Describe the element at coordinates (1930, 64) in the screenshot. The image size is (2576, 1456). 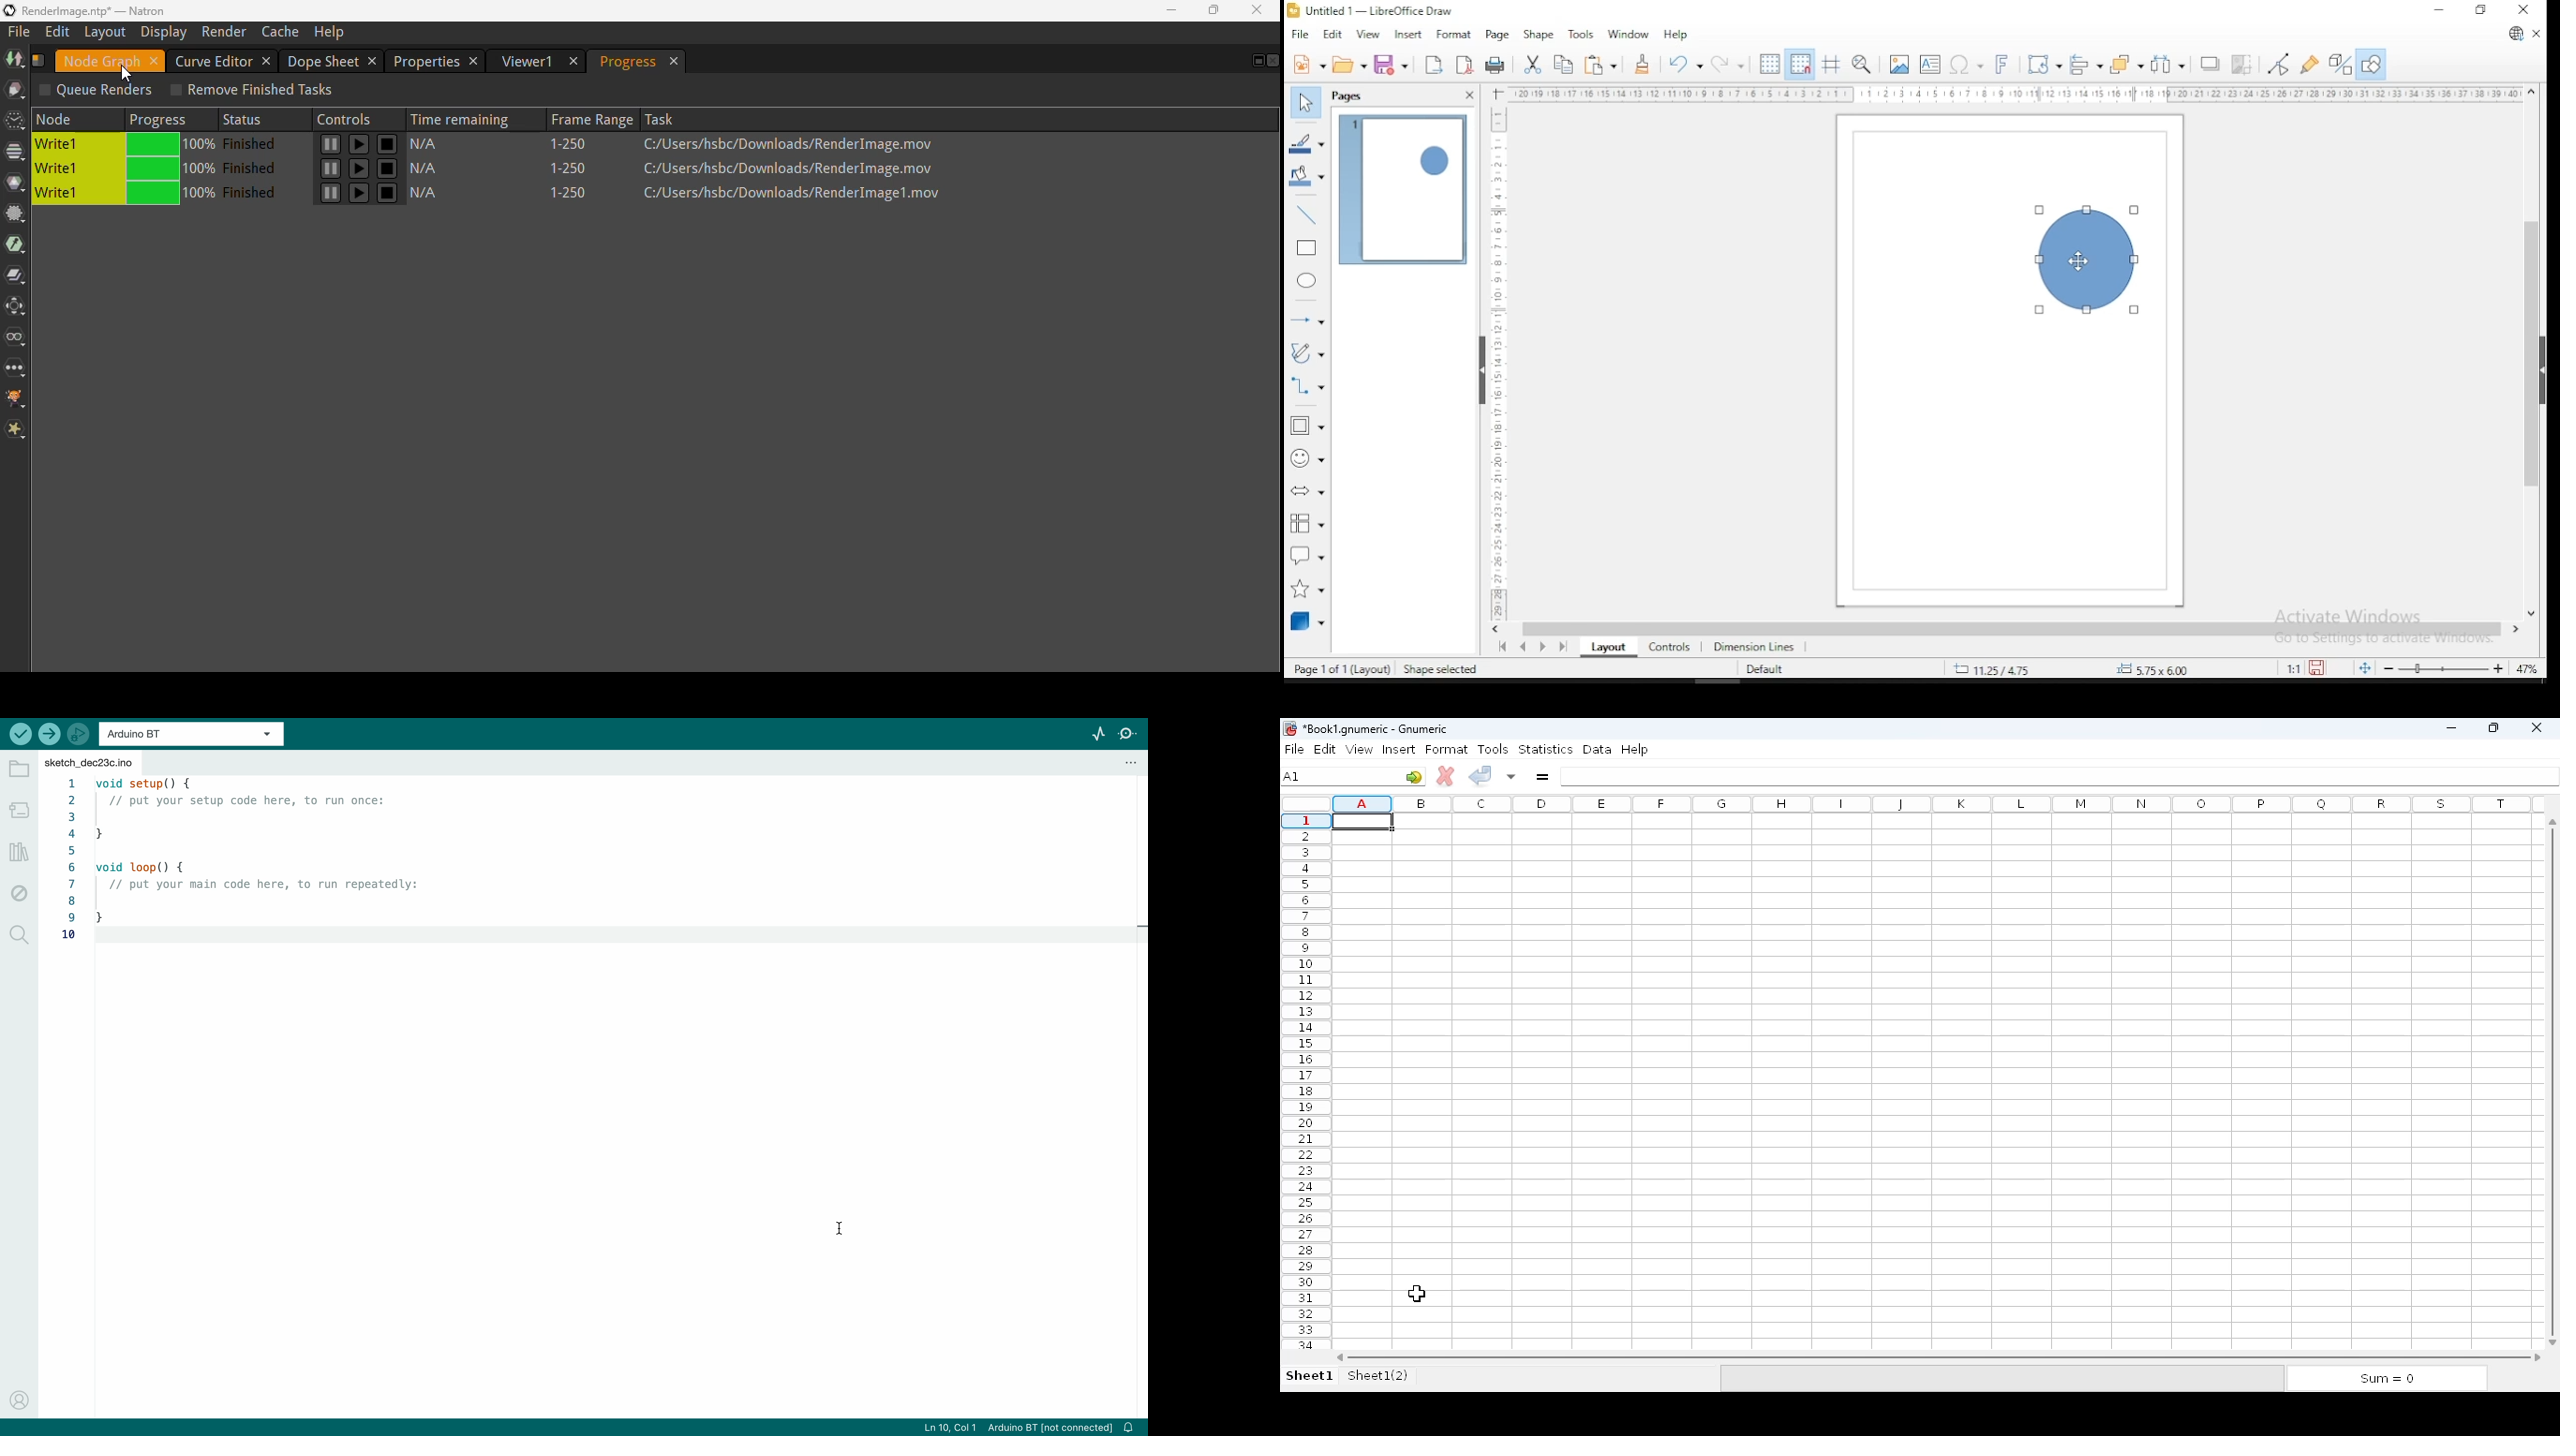
I see `insert text box` at that location.